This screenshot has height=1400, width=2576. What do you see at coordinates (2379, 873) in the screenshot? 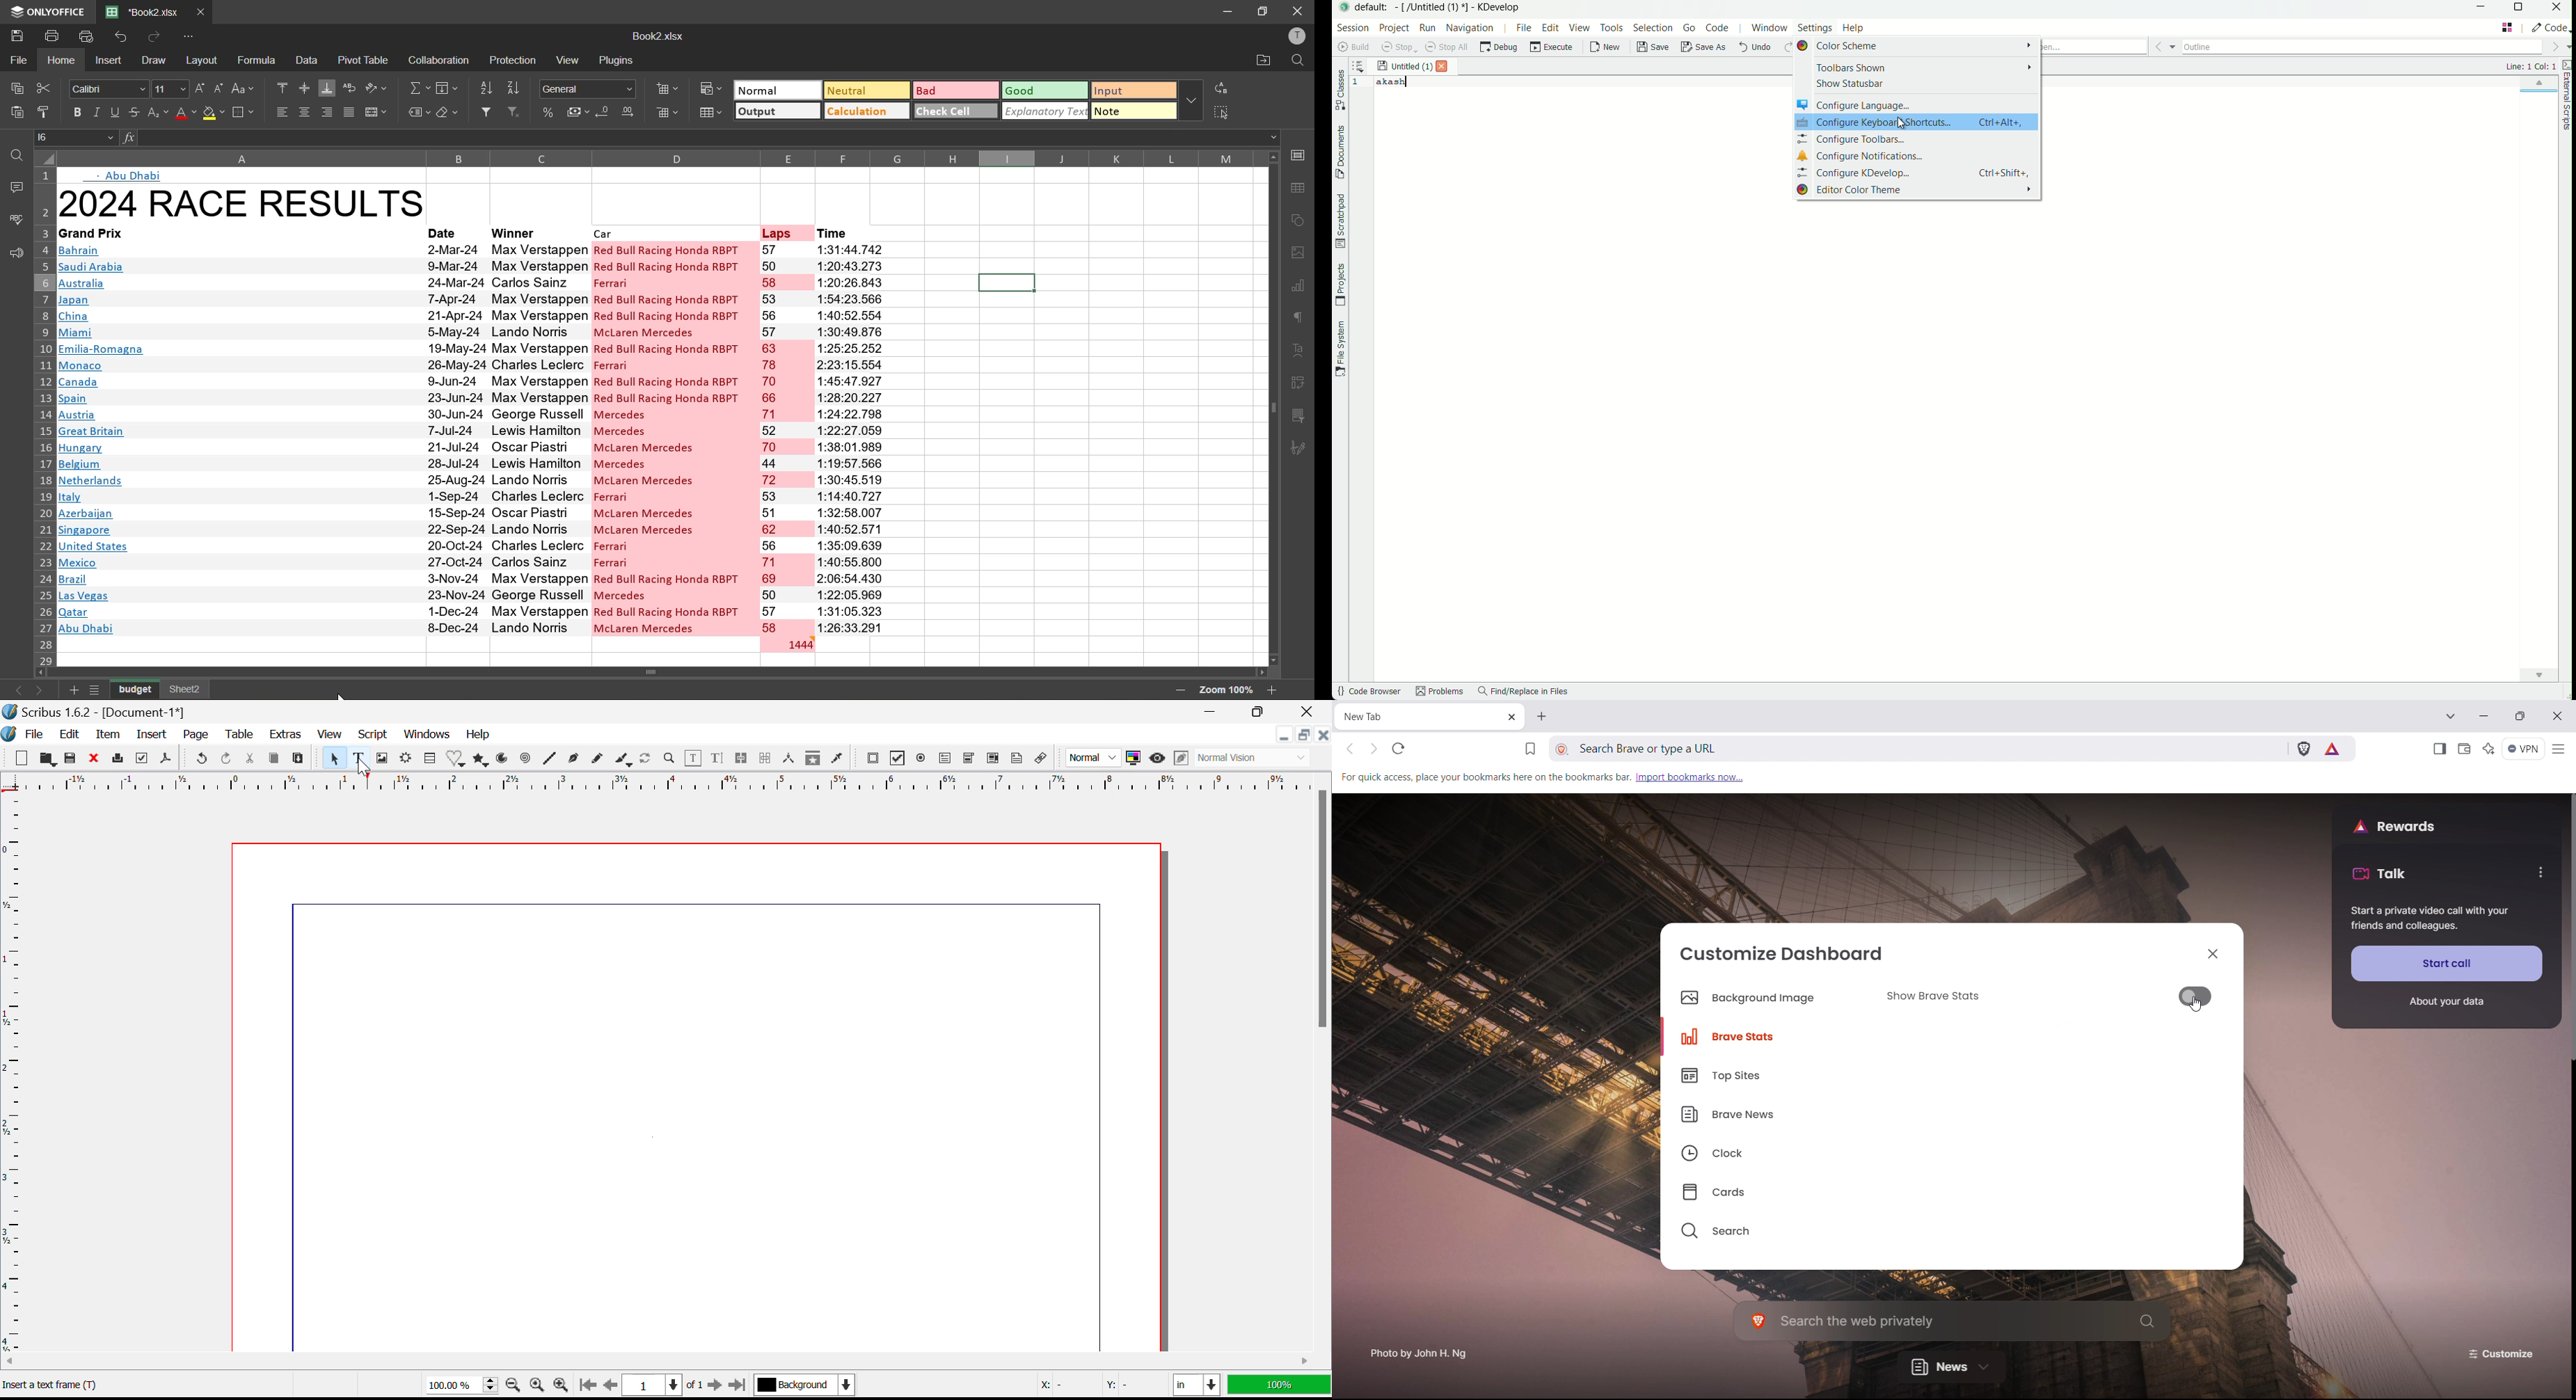
I see `talk` at bounding box center [2379, 873].